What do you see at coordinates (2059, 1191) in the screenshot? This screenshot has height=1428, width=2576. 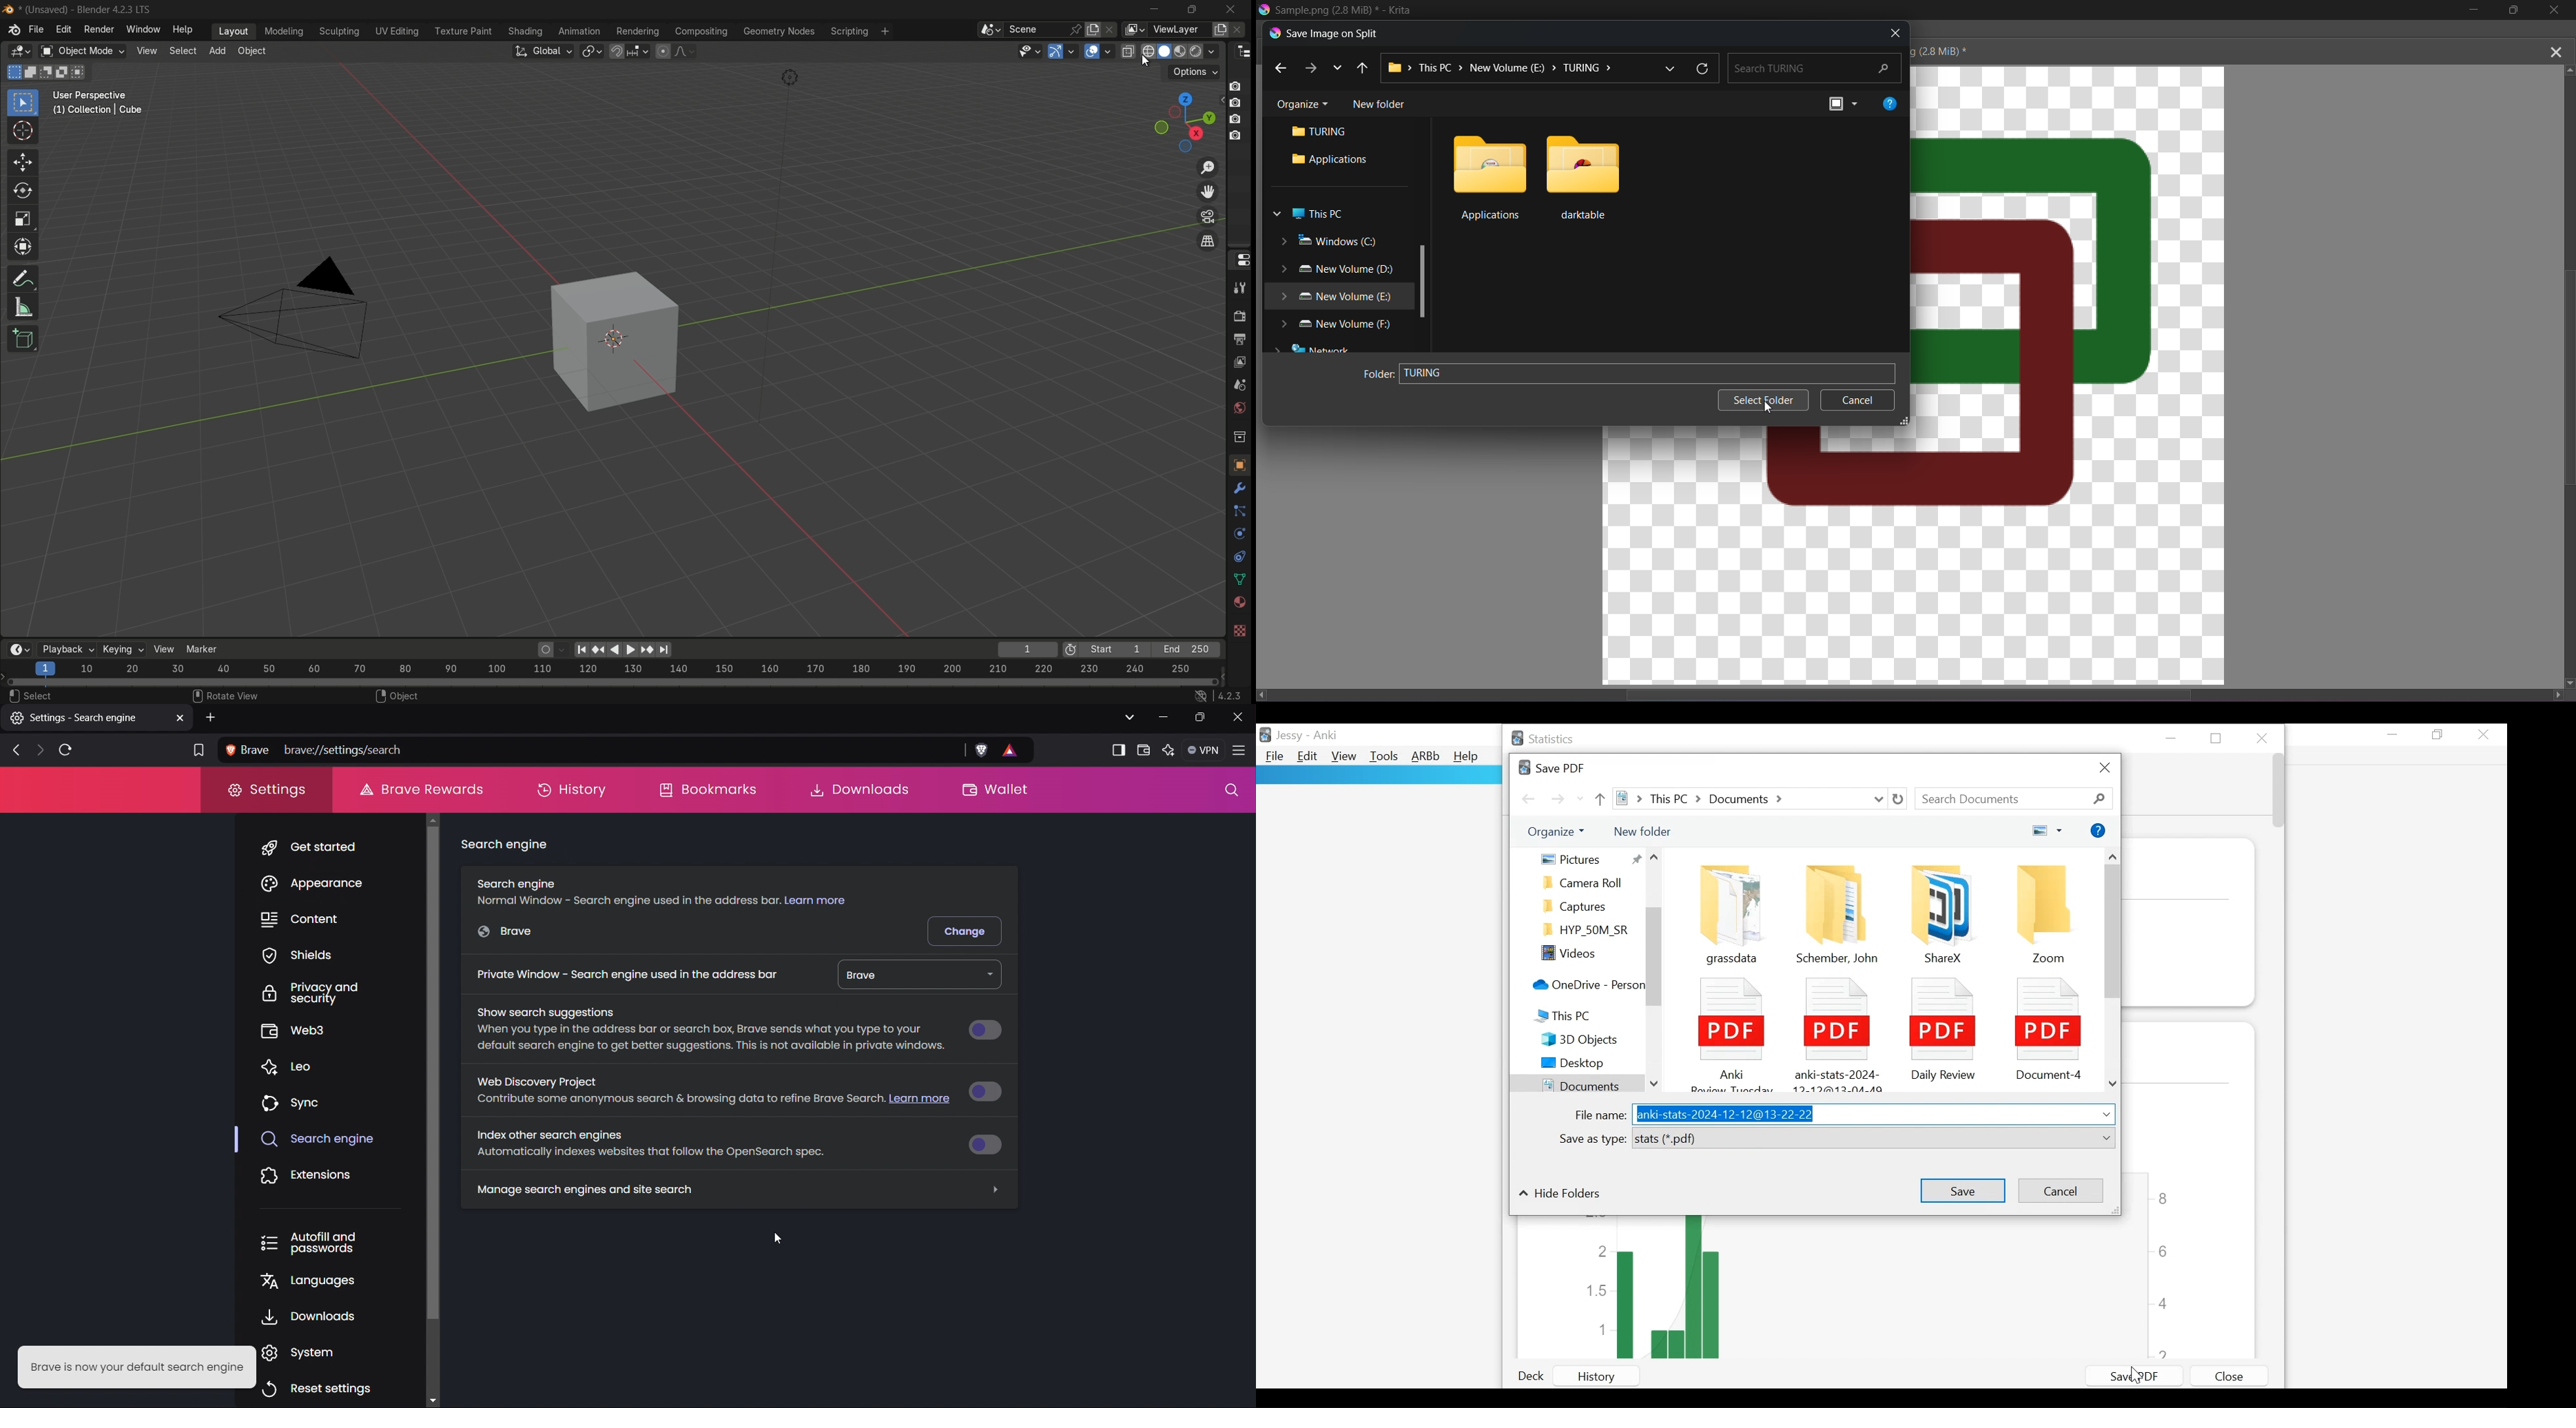 I see `Cancel` at bounding box center [2059, 1191].